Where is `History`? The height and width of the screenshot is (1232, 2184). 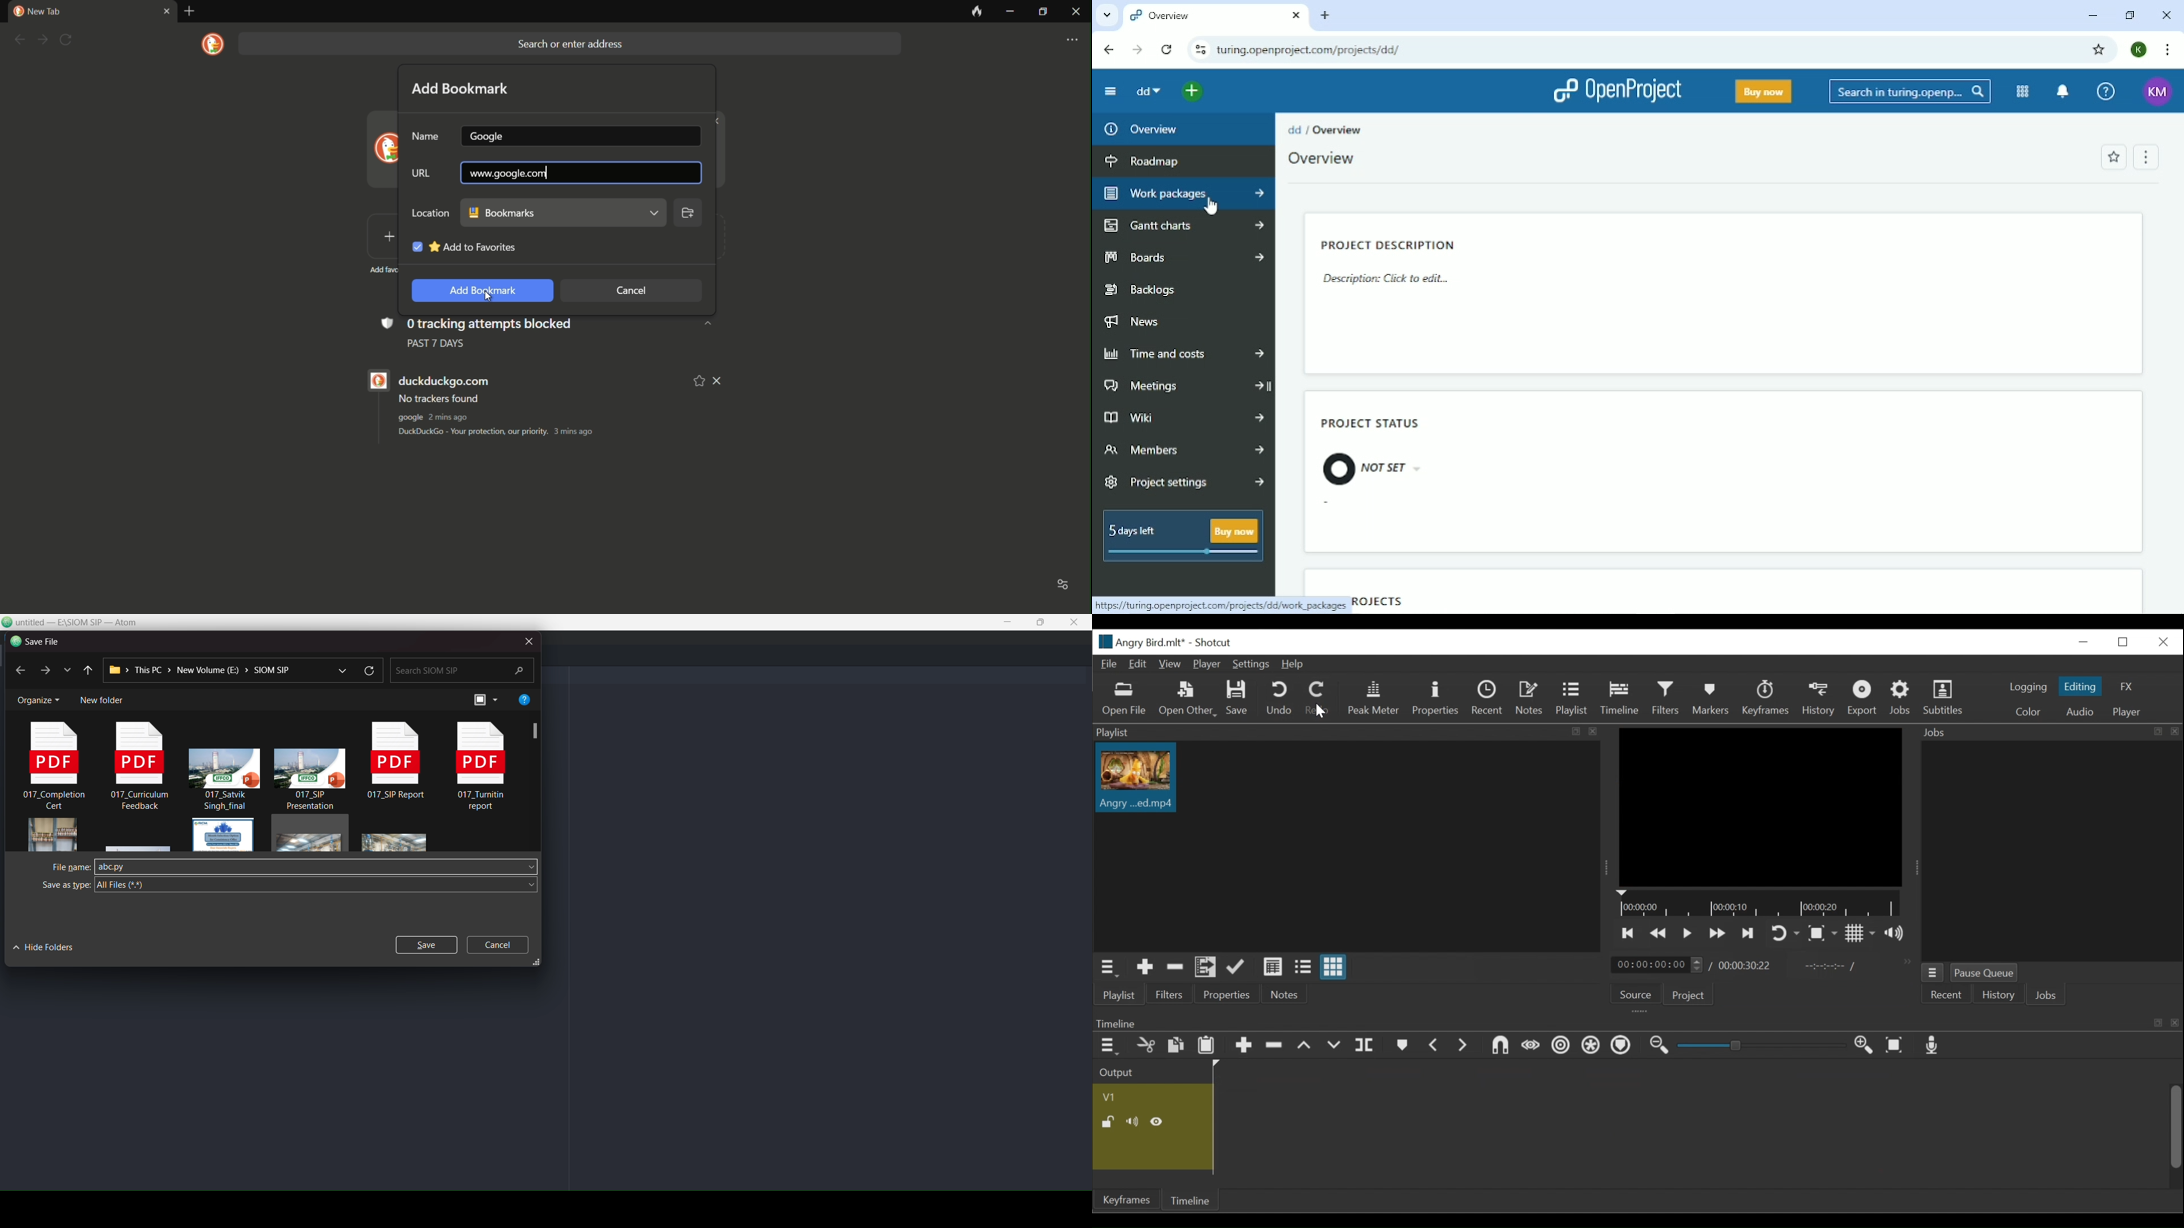 History is located at coordinates (1999, 996).